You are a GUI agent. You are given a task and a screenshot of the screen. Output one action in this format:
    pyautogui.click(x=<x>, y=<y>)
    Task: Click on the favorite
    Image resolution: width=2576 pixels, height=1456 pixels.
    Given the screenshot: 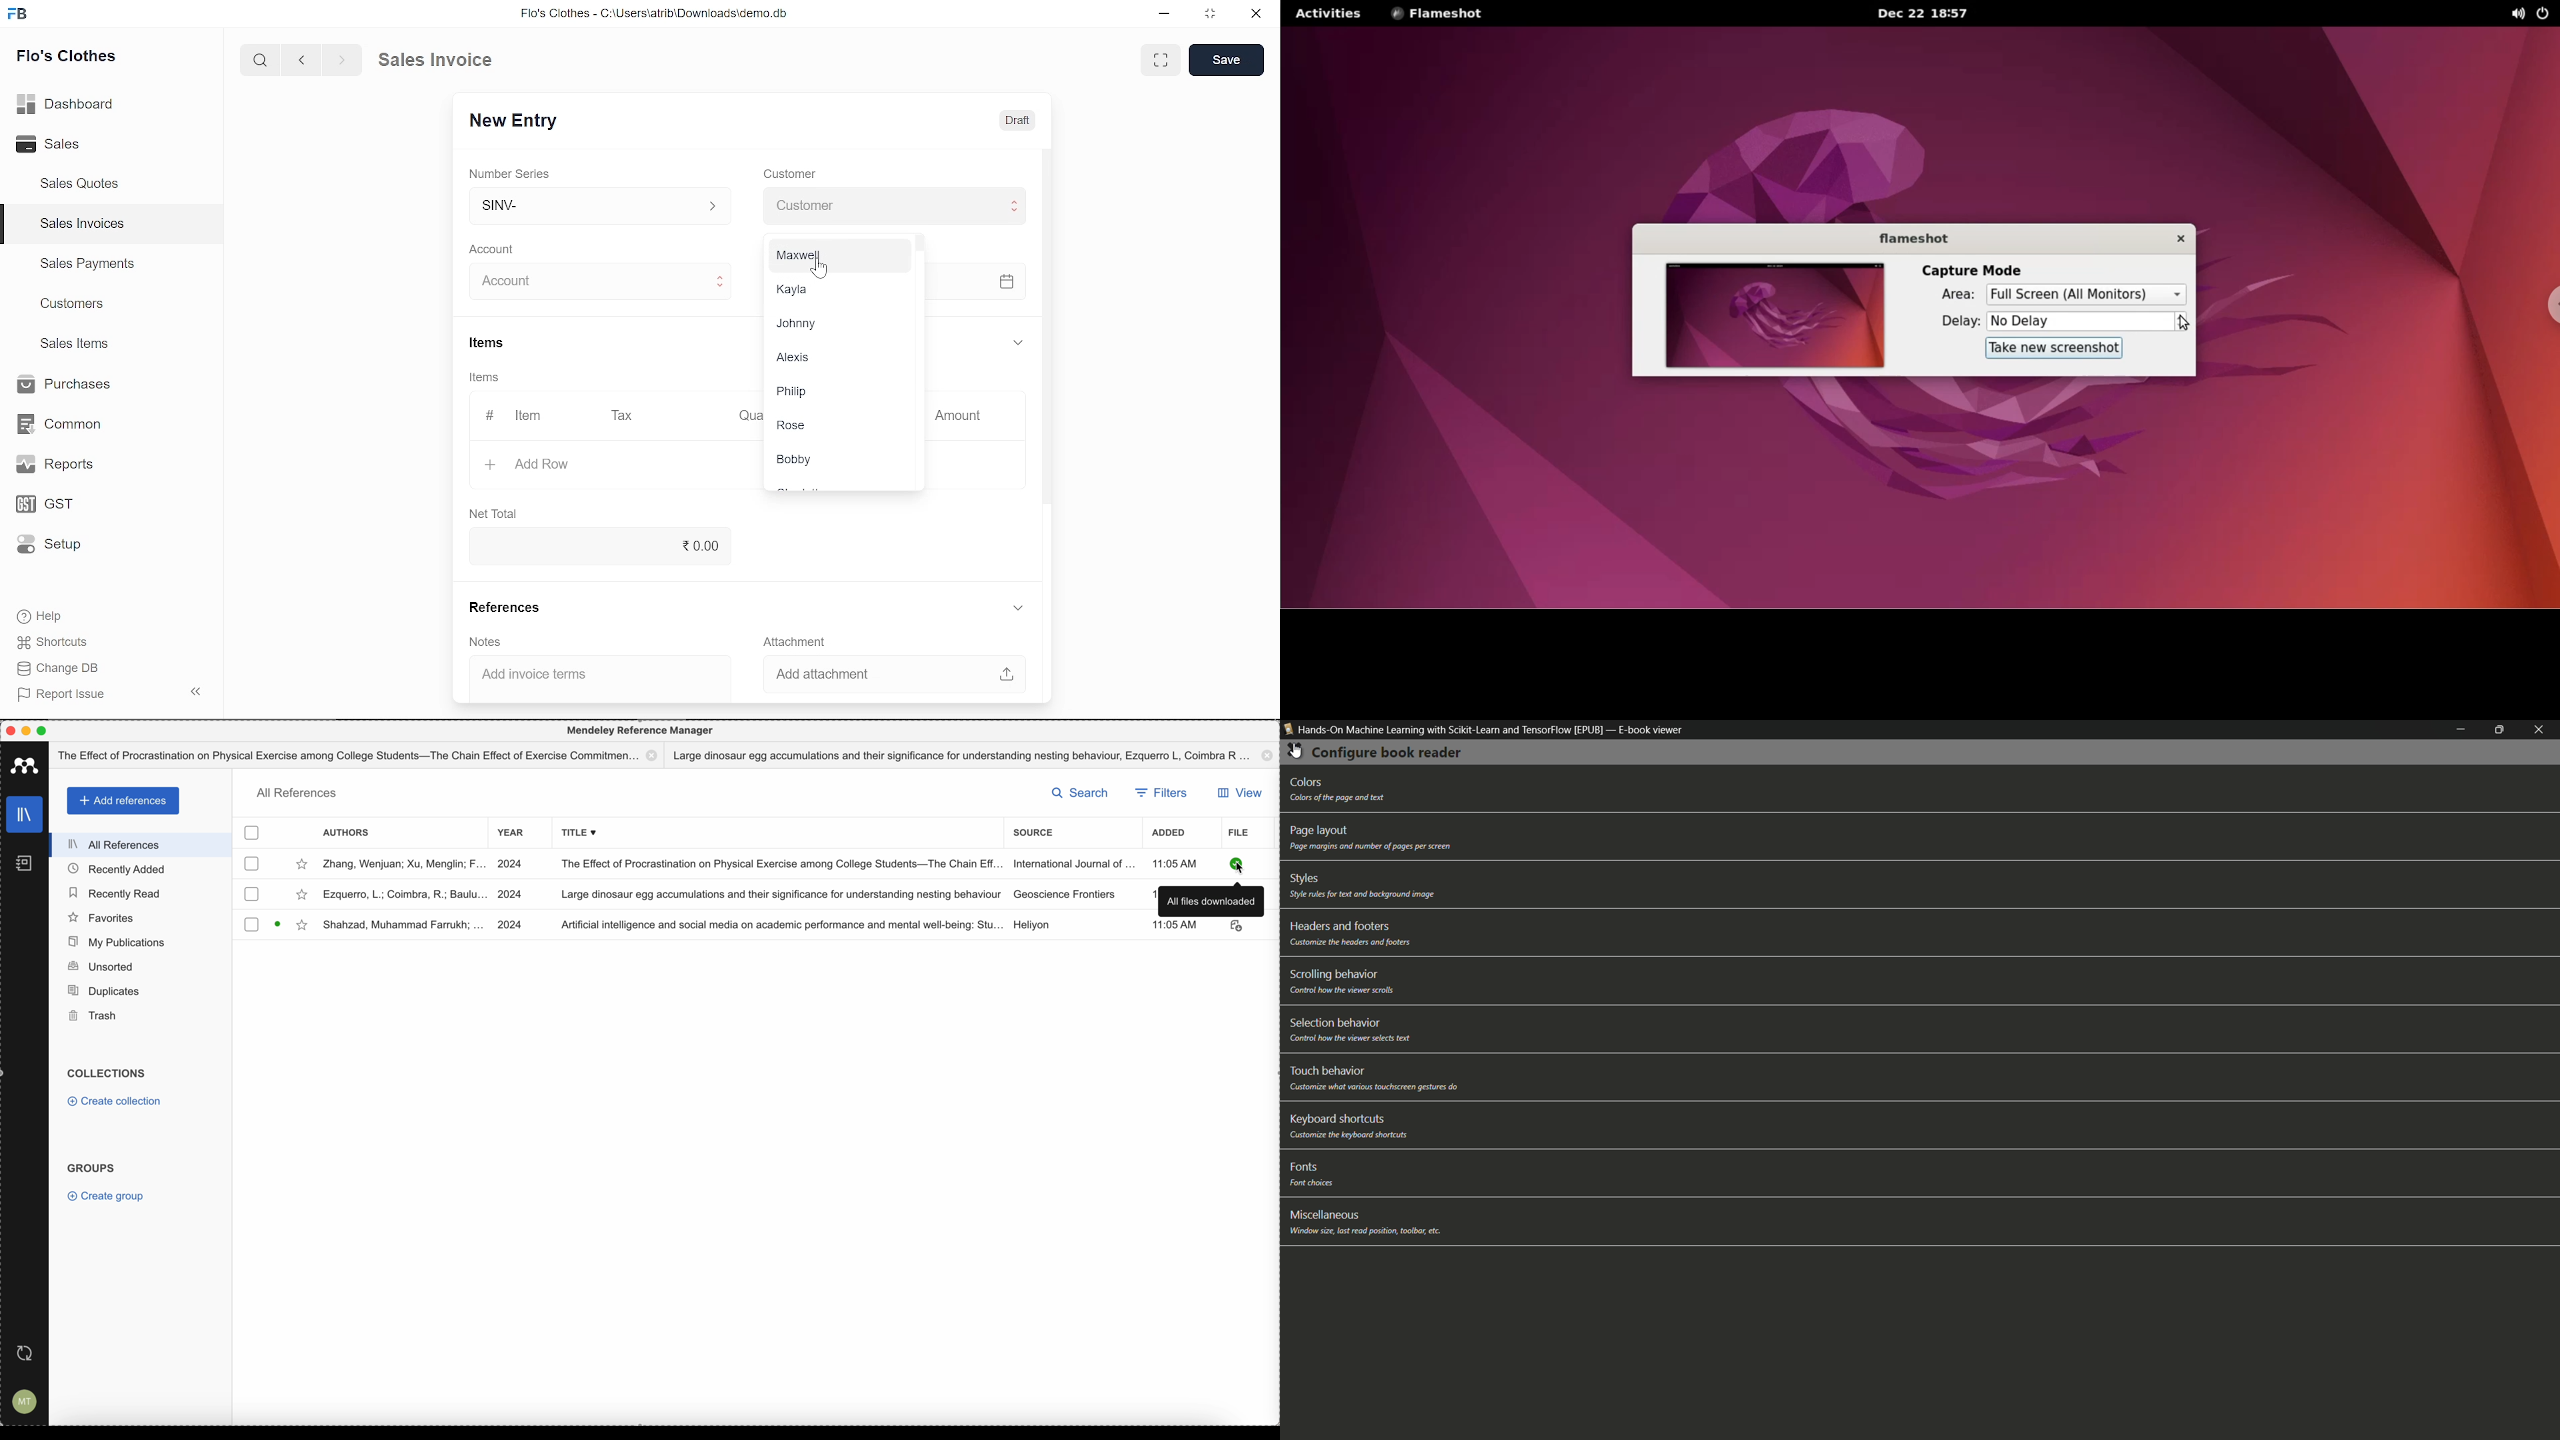 What is the action you would take?
    pyautogui.click(x=300, y=863)
    